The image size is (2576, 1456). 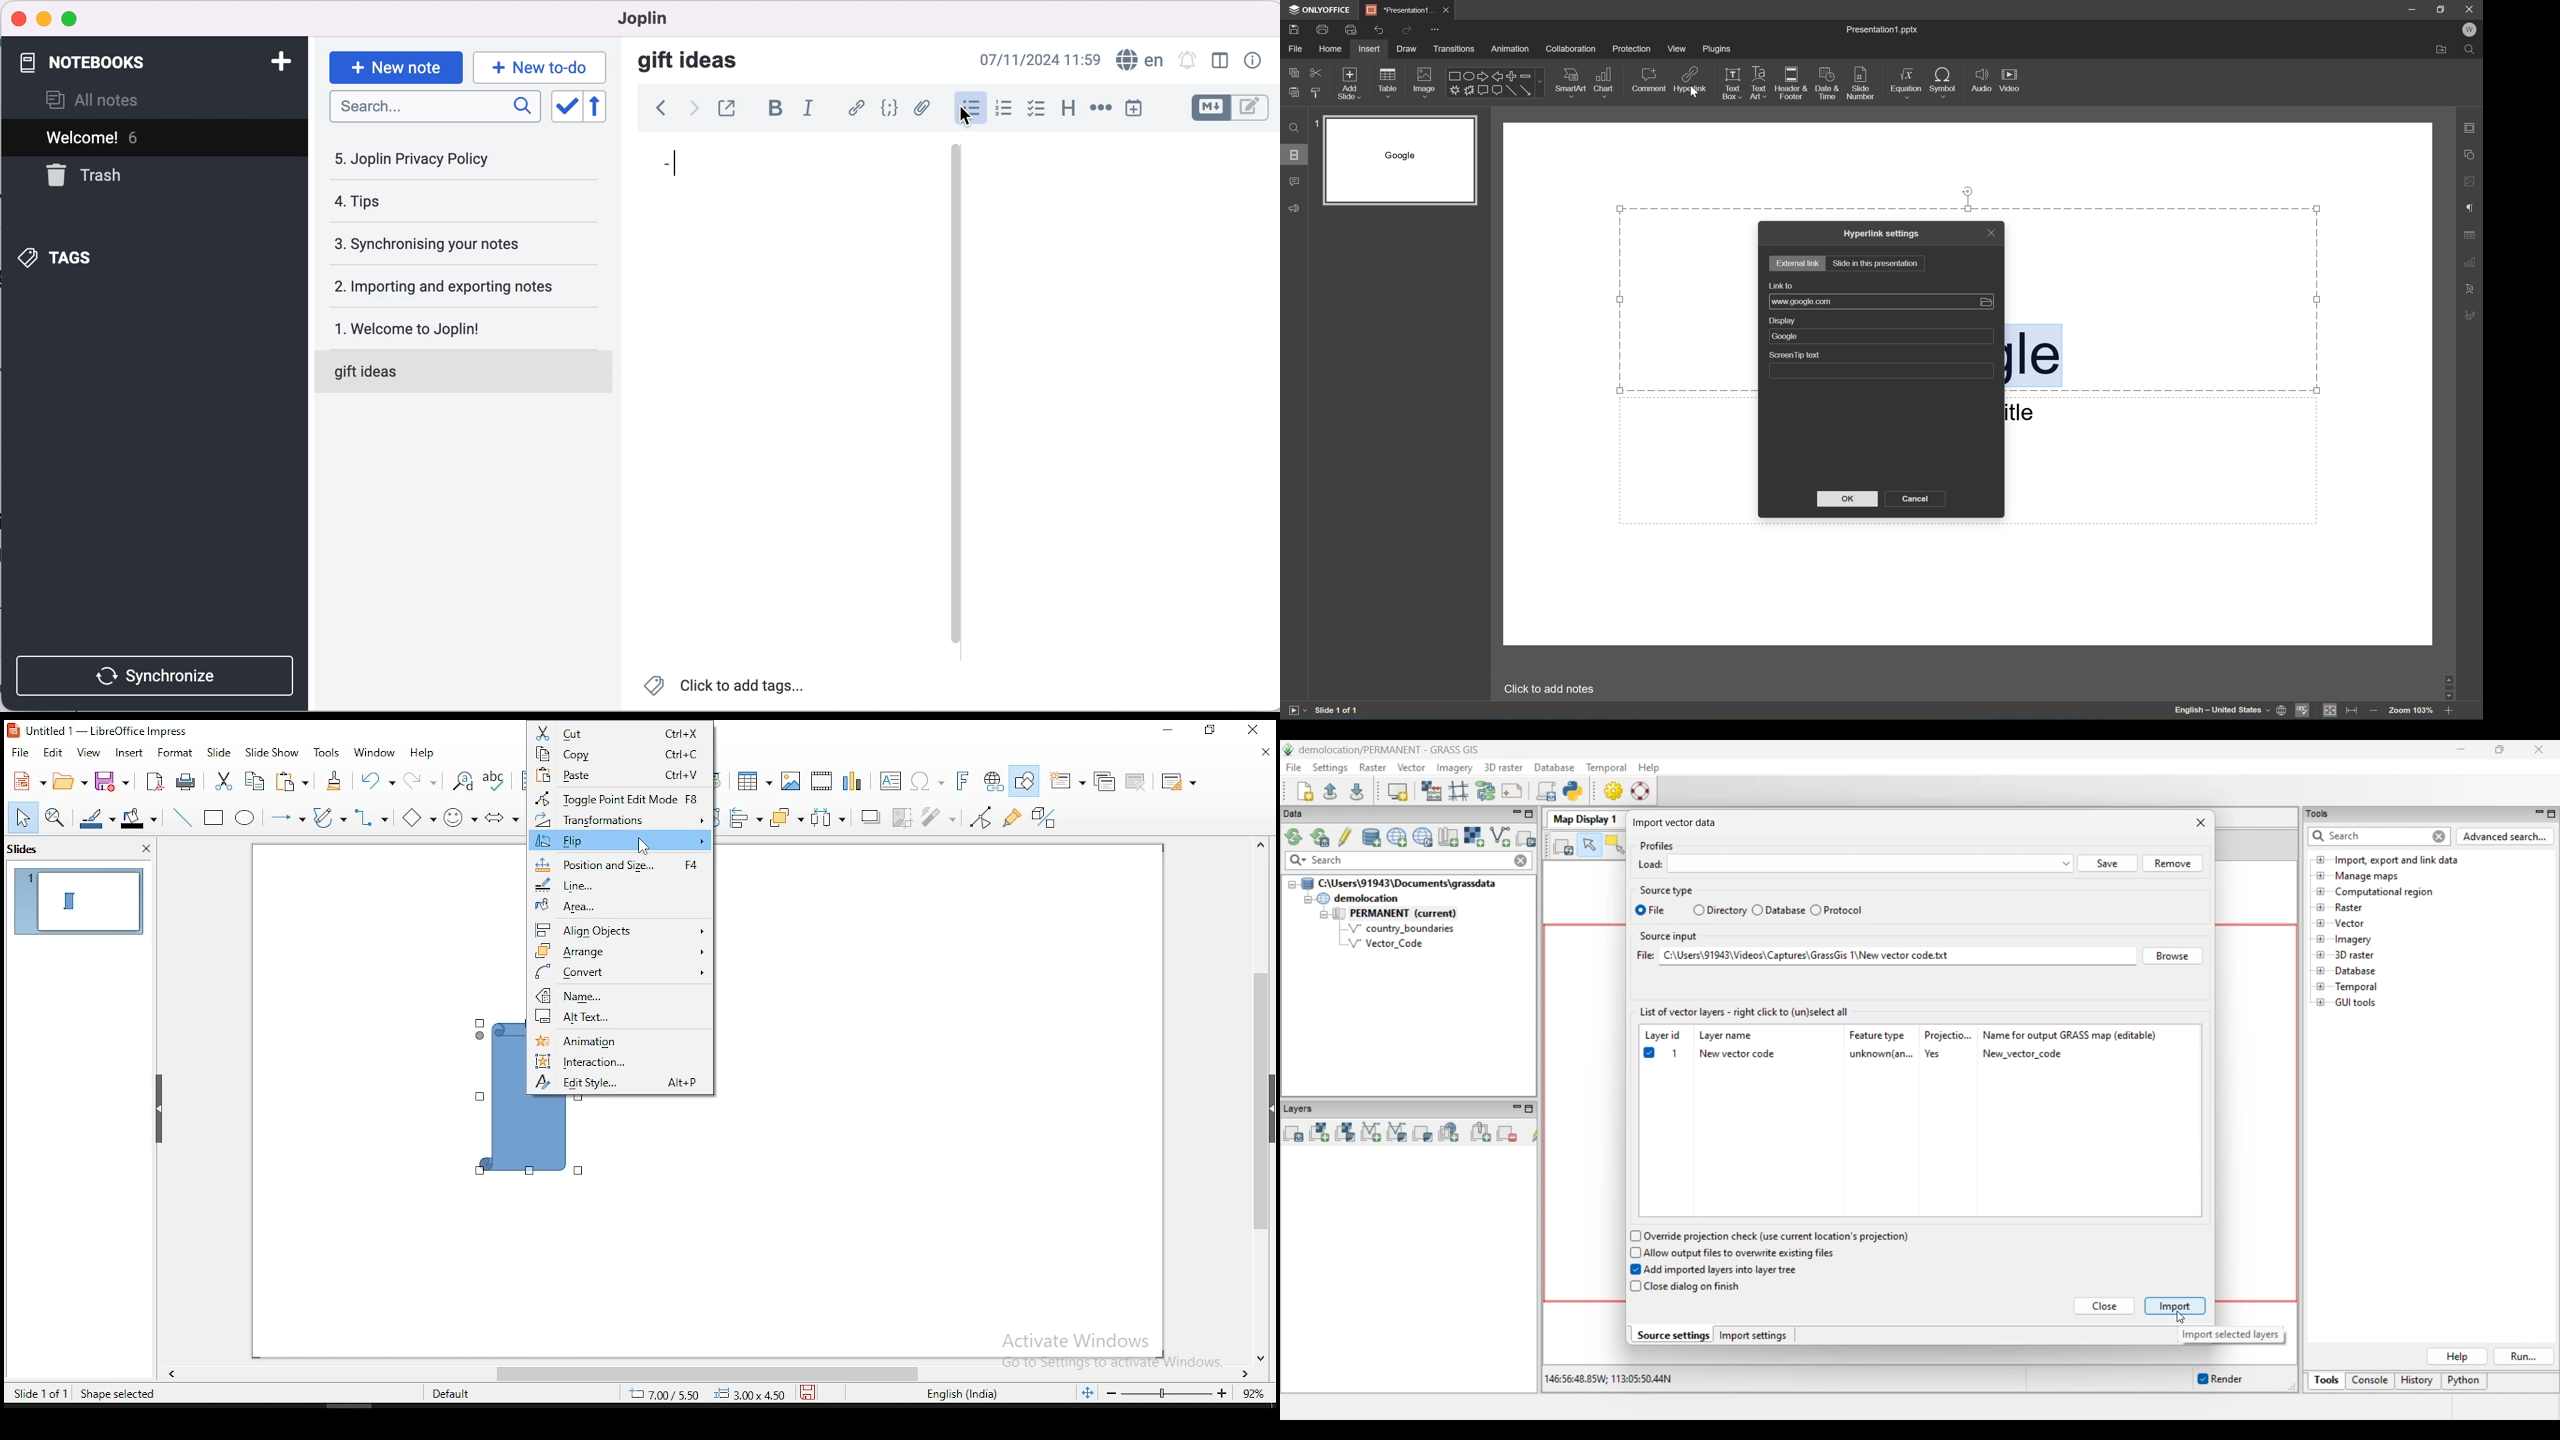 What do you see at coordinates (657, 110) in the screenshot?
I see `back` at bounding box center [657, 110].